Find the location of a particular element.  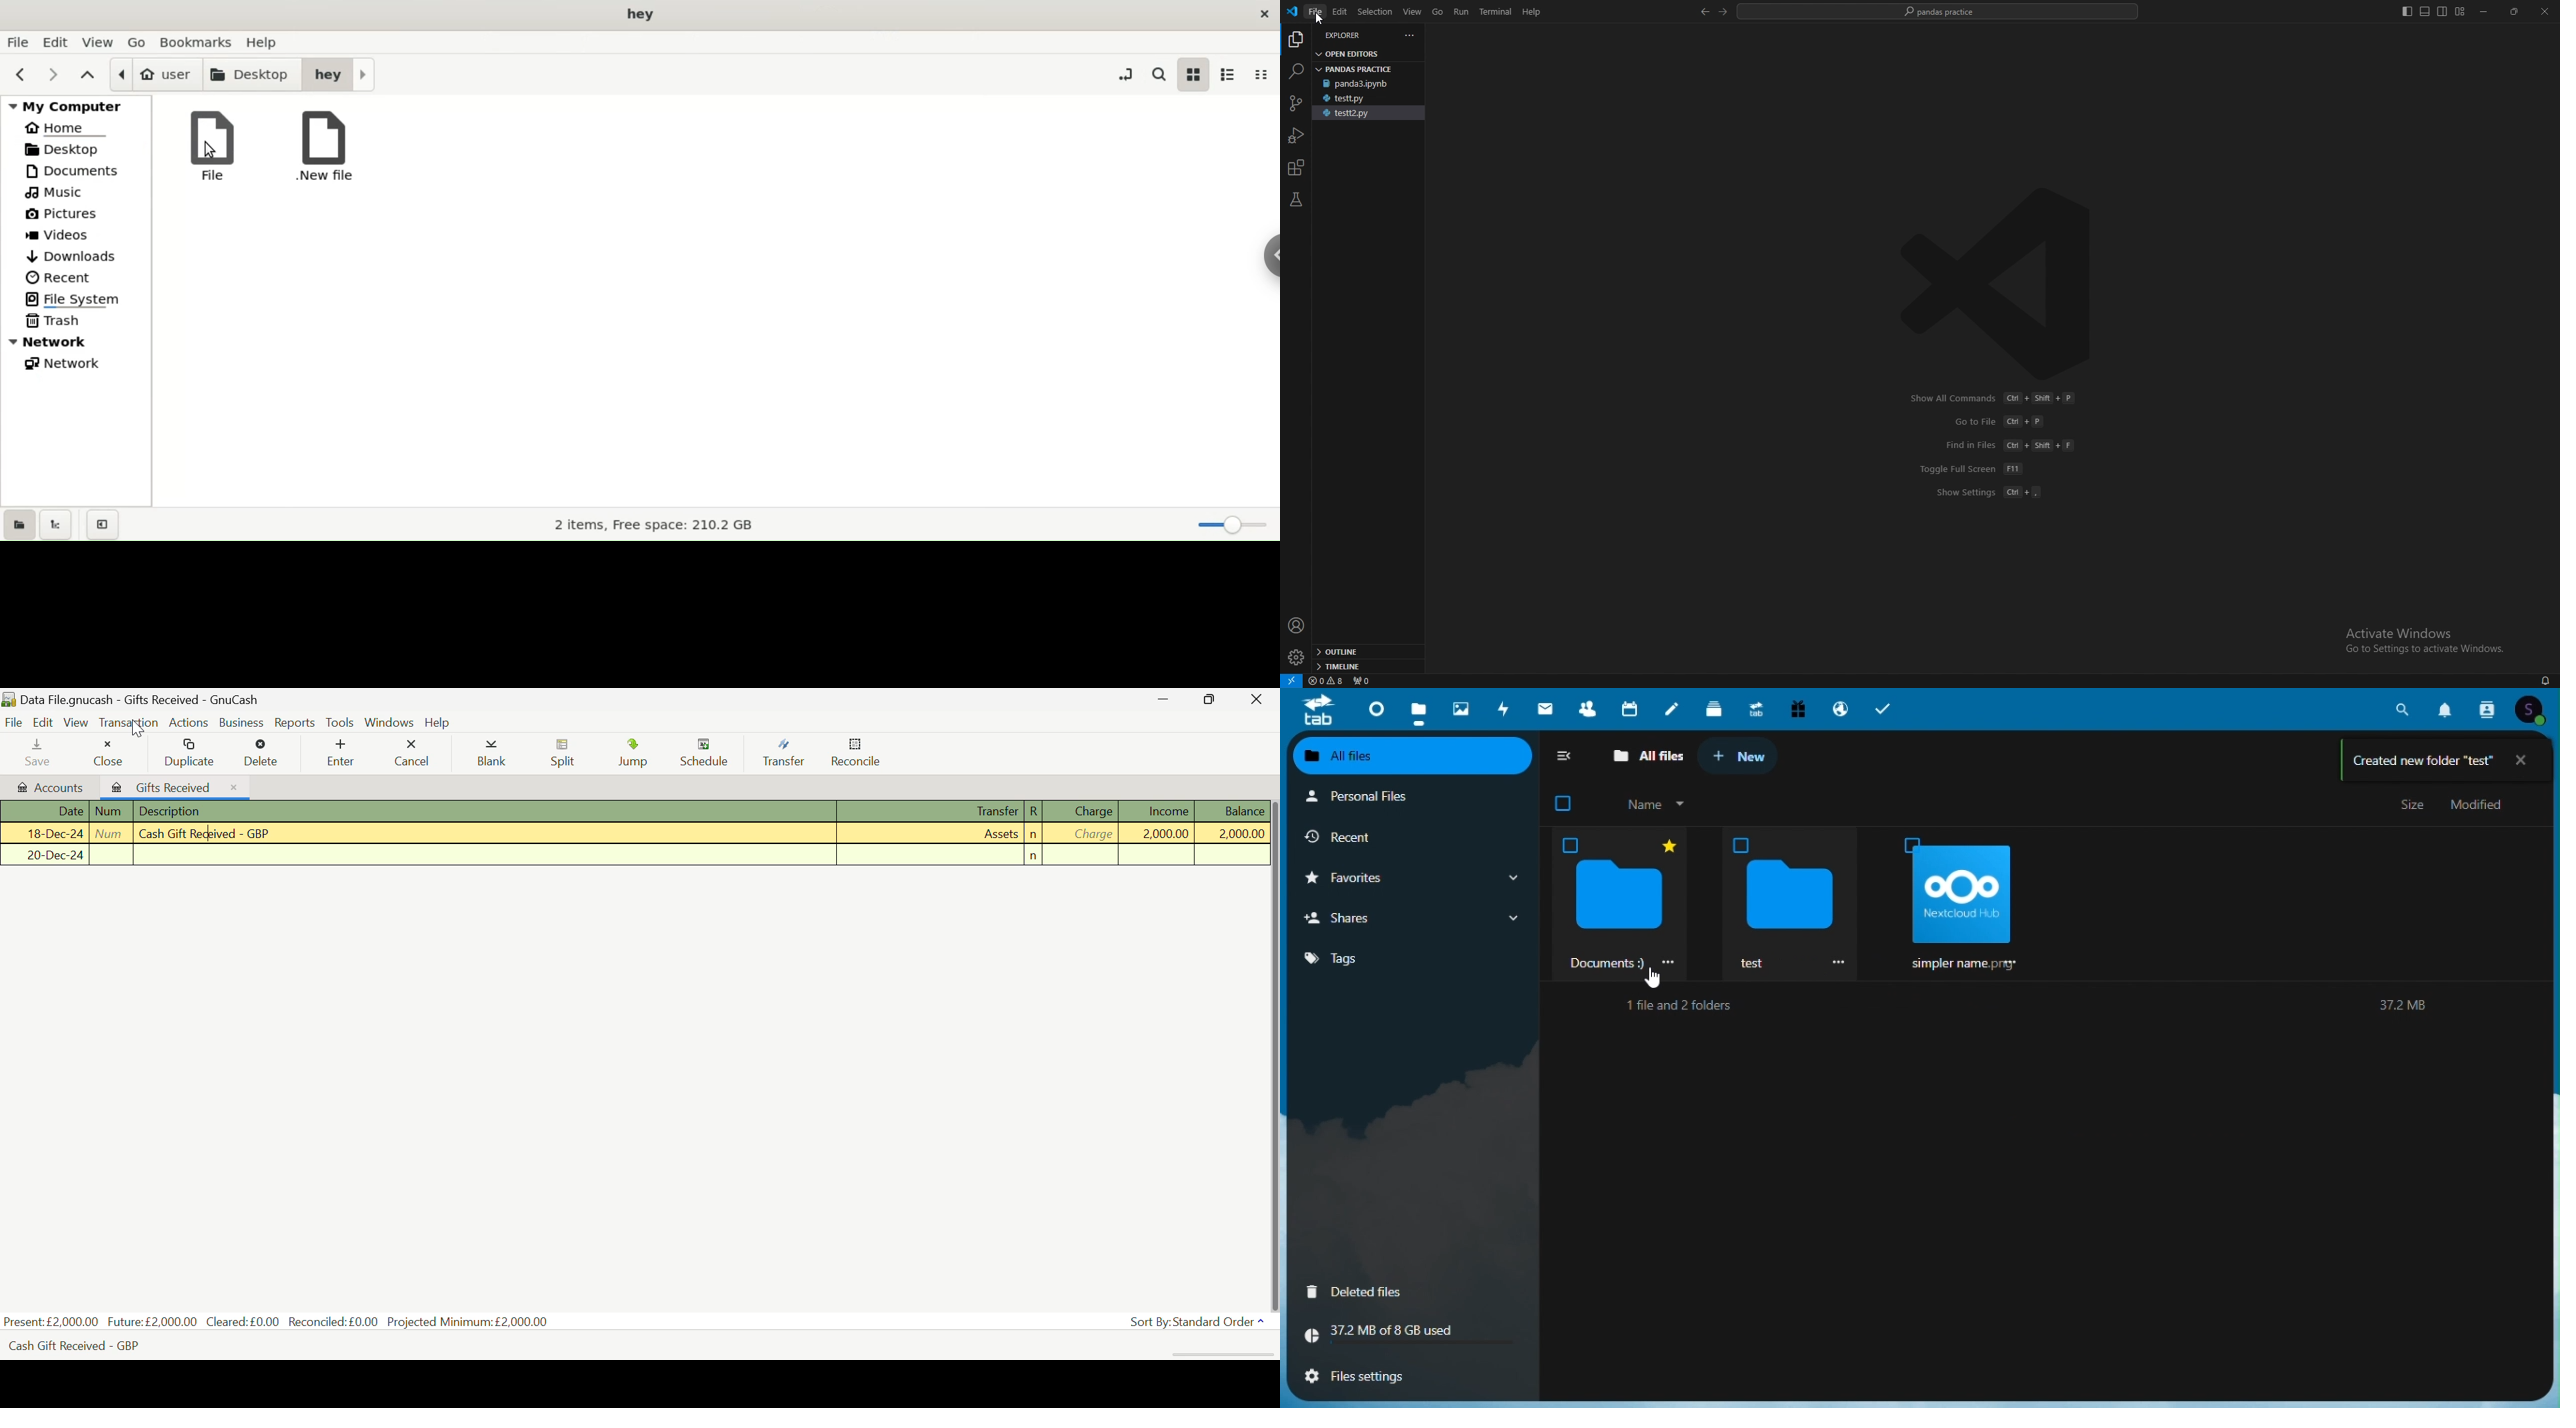

Tasks is located at coordinates (1884, 707).